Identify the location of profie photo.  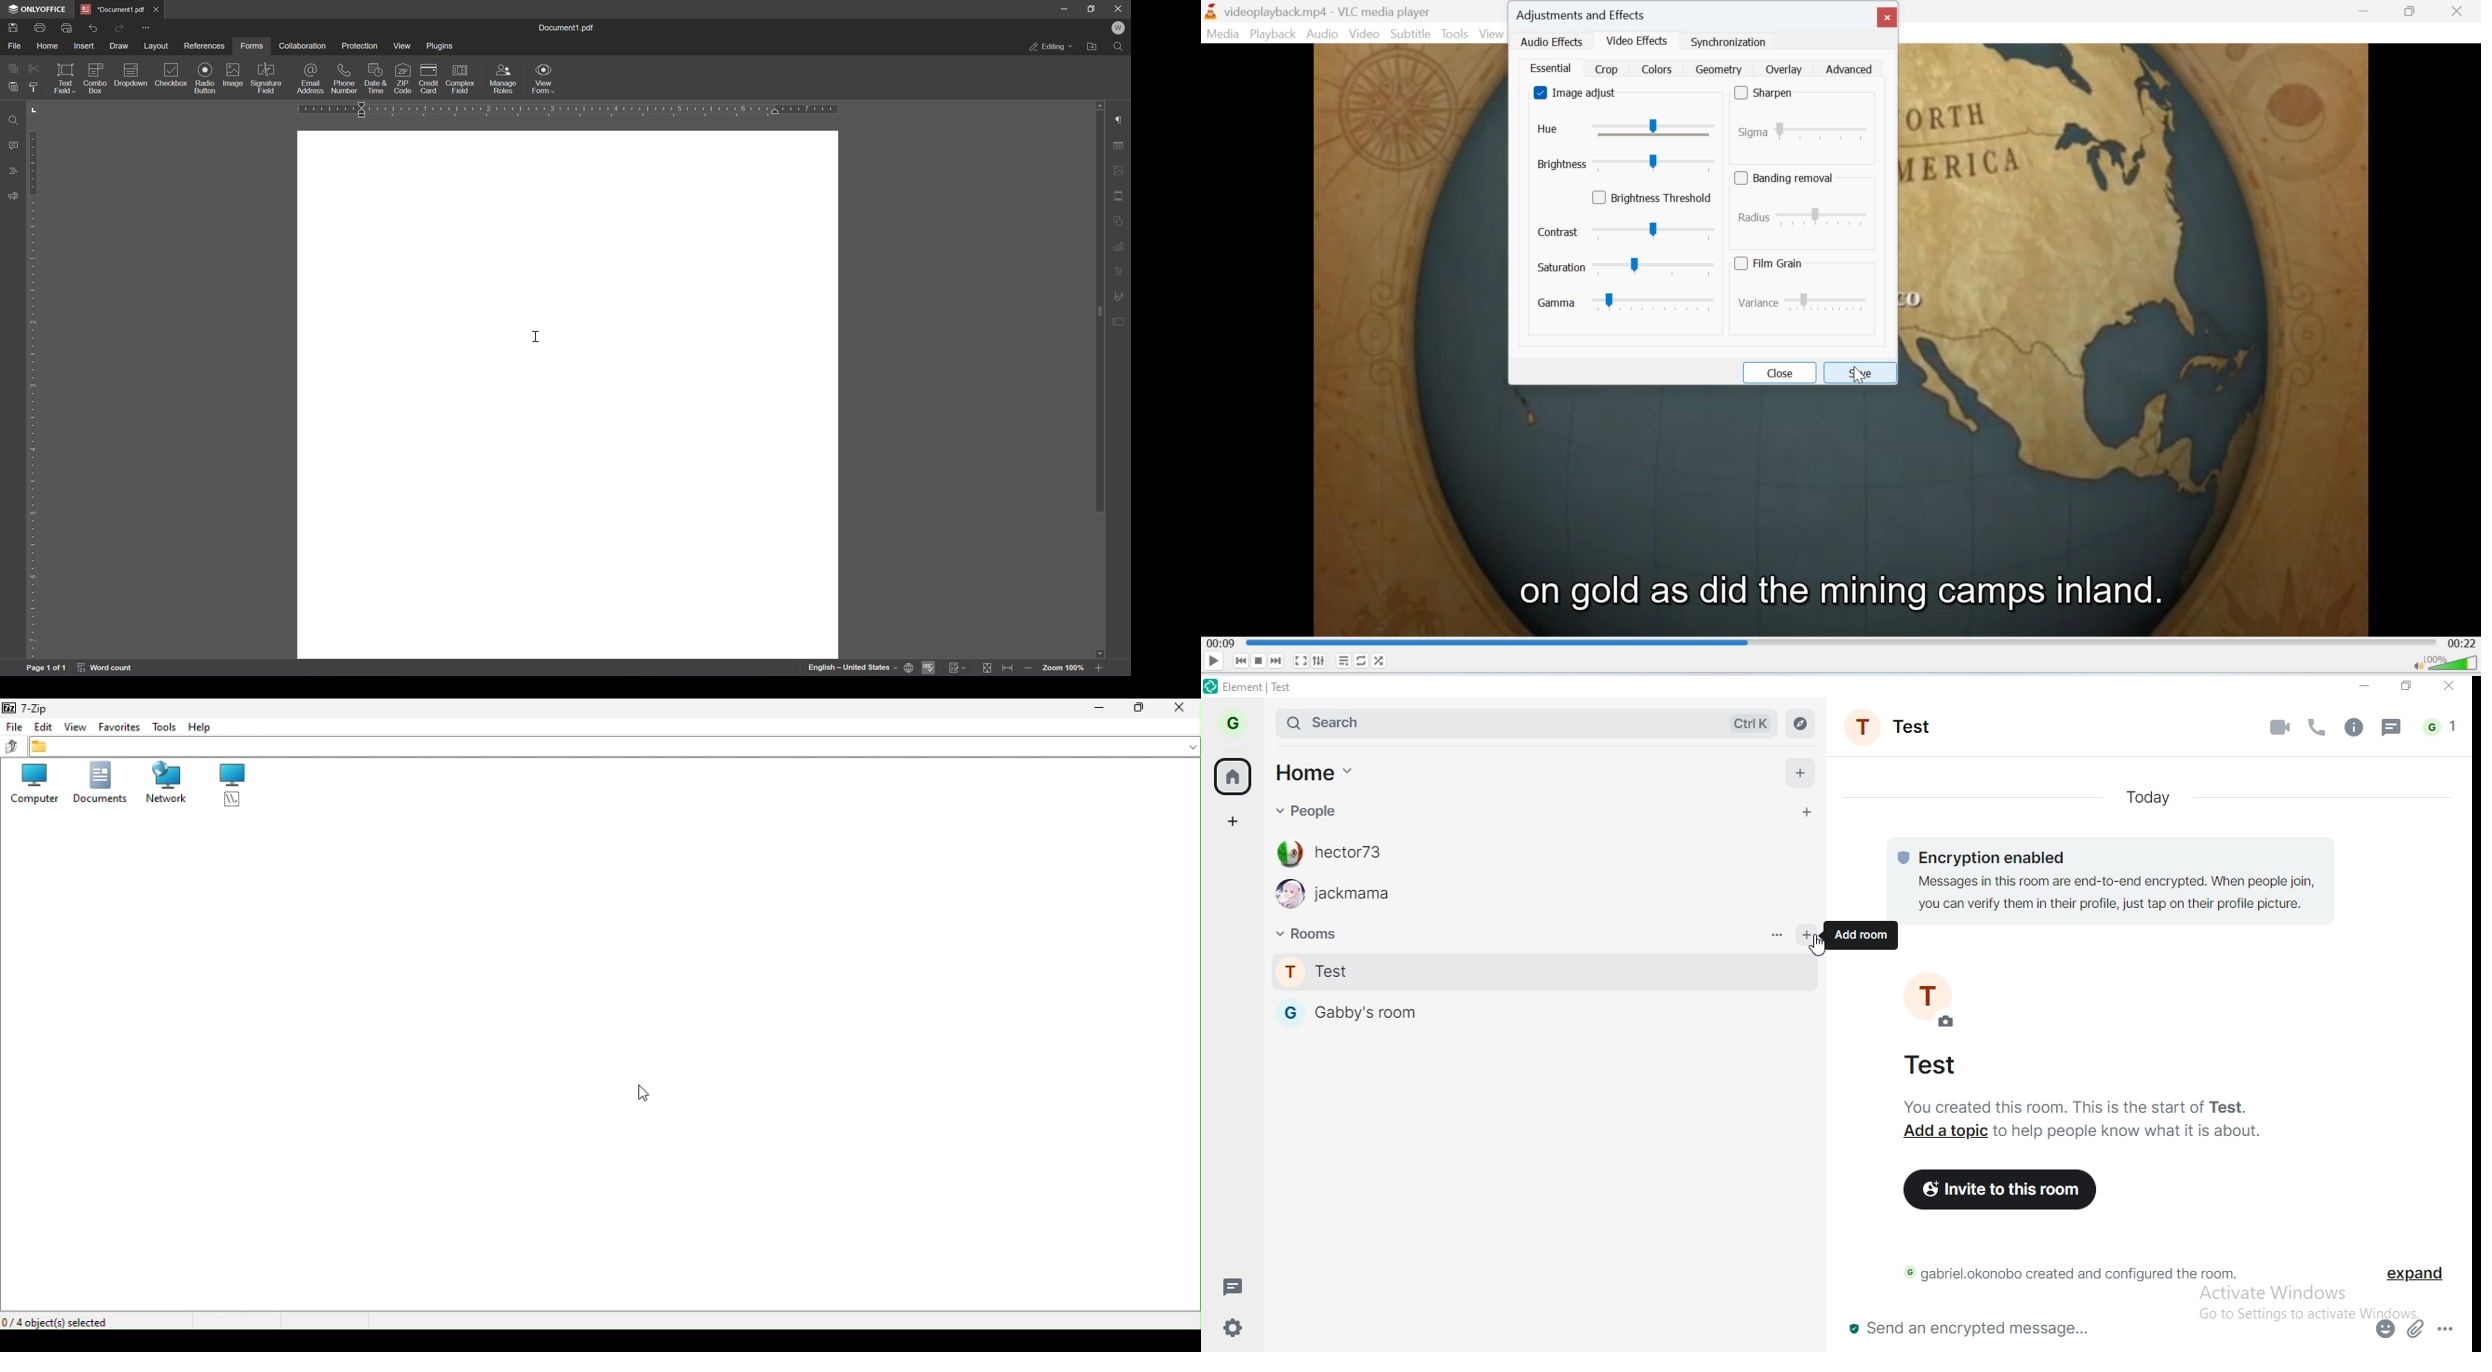
(1928, 1001).